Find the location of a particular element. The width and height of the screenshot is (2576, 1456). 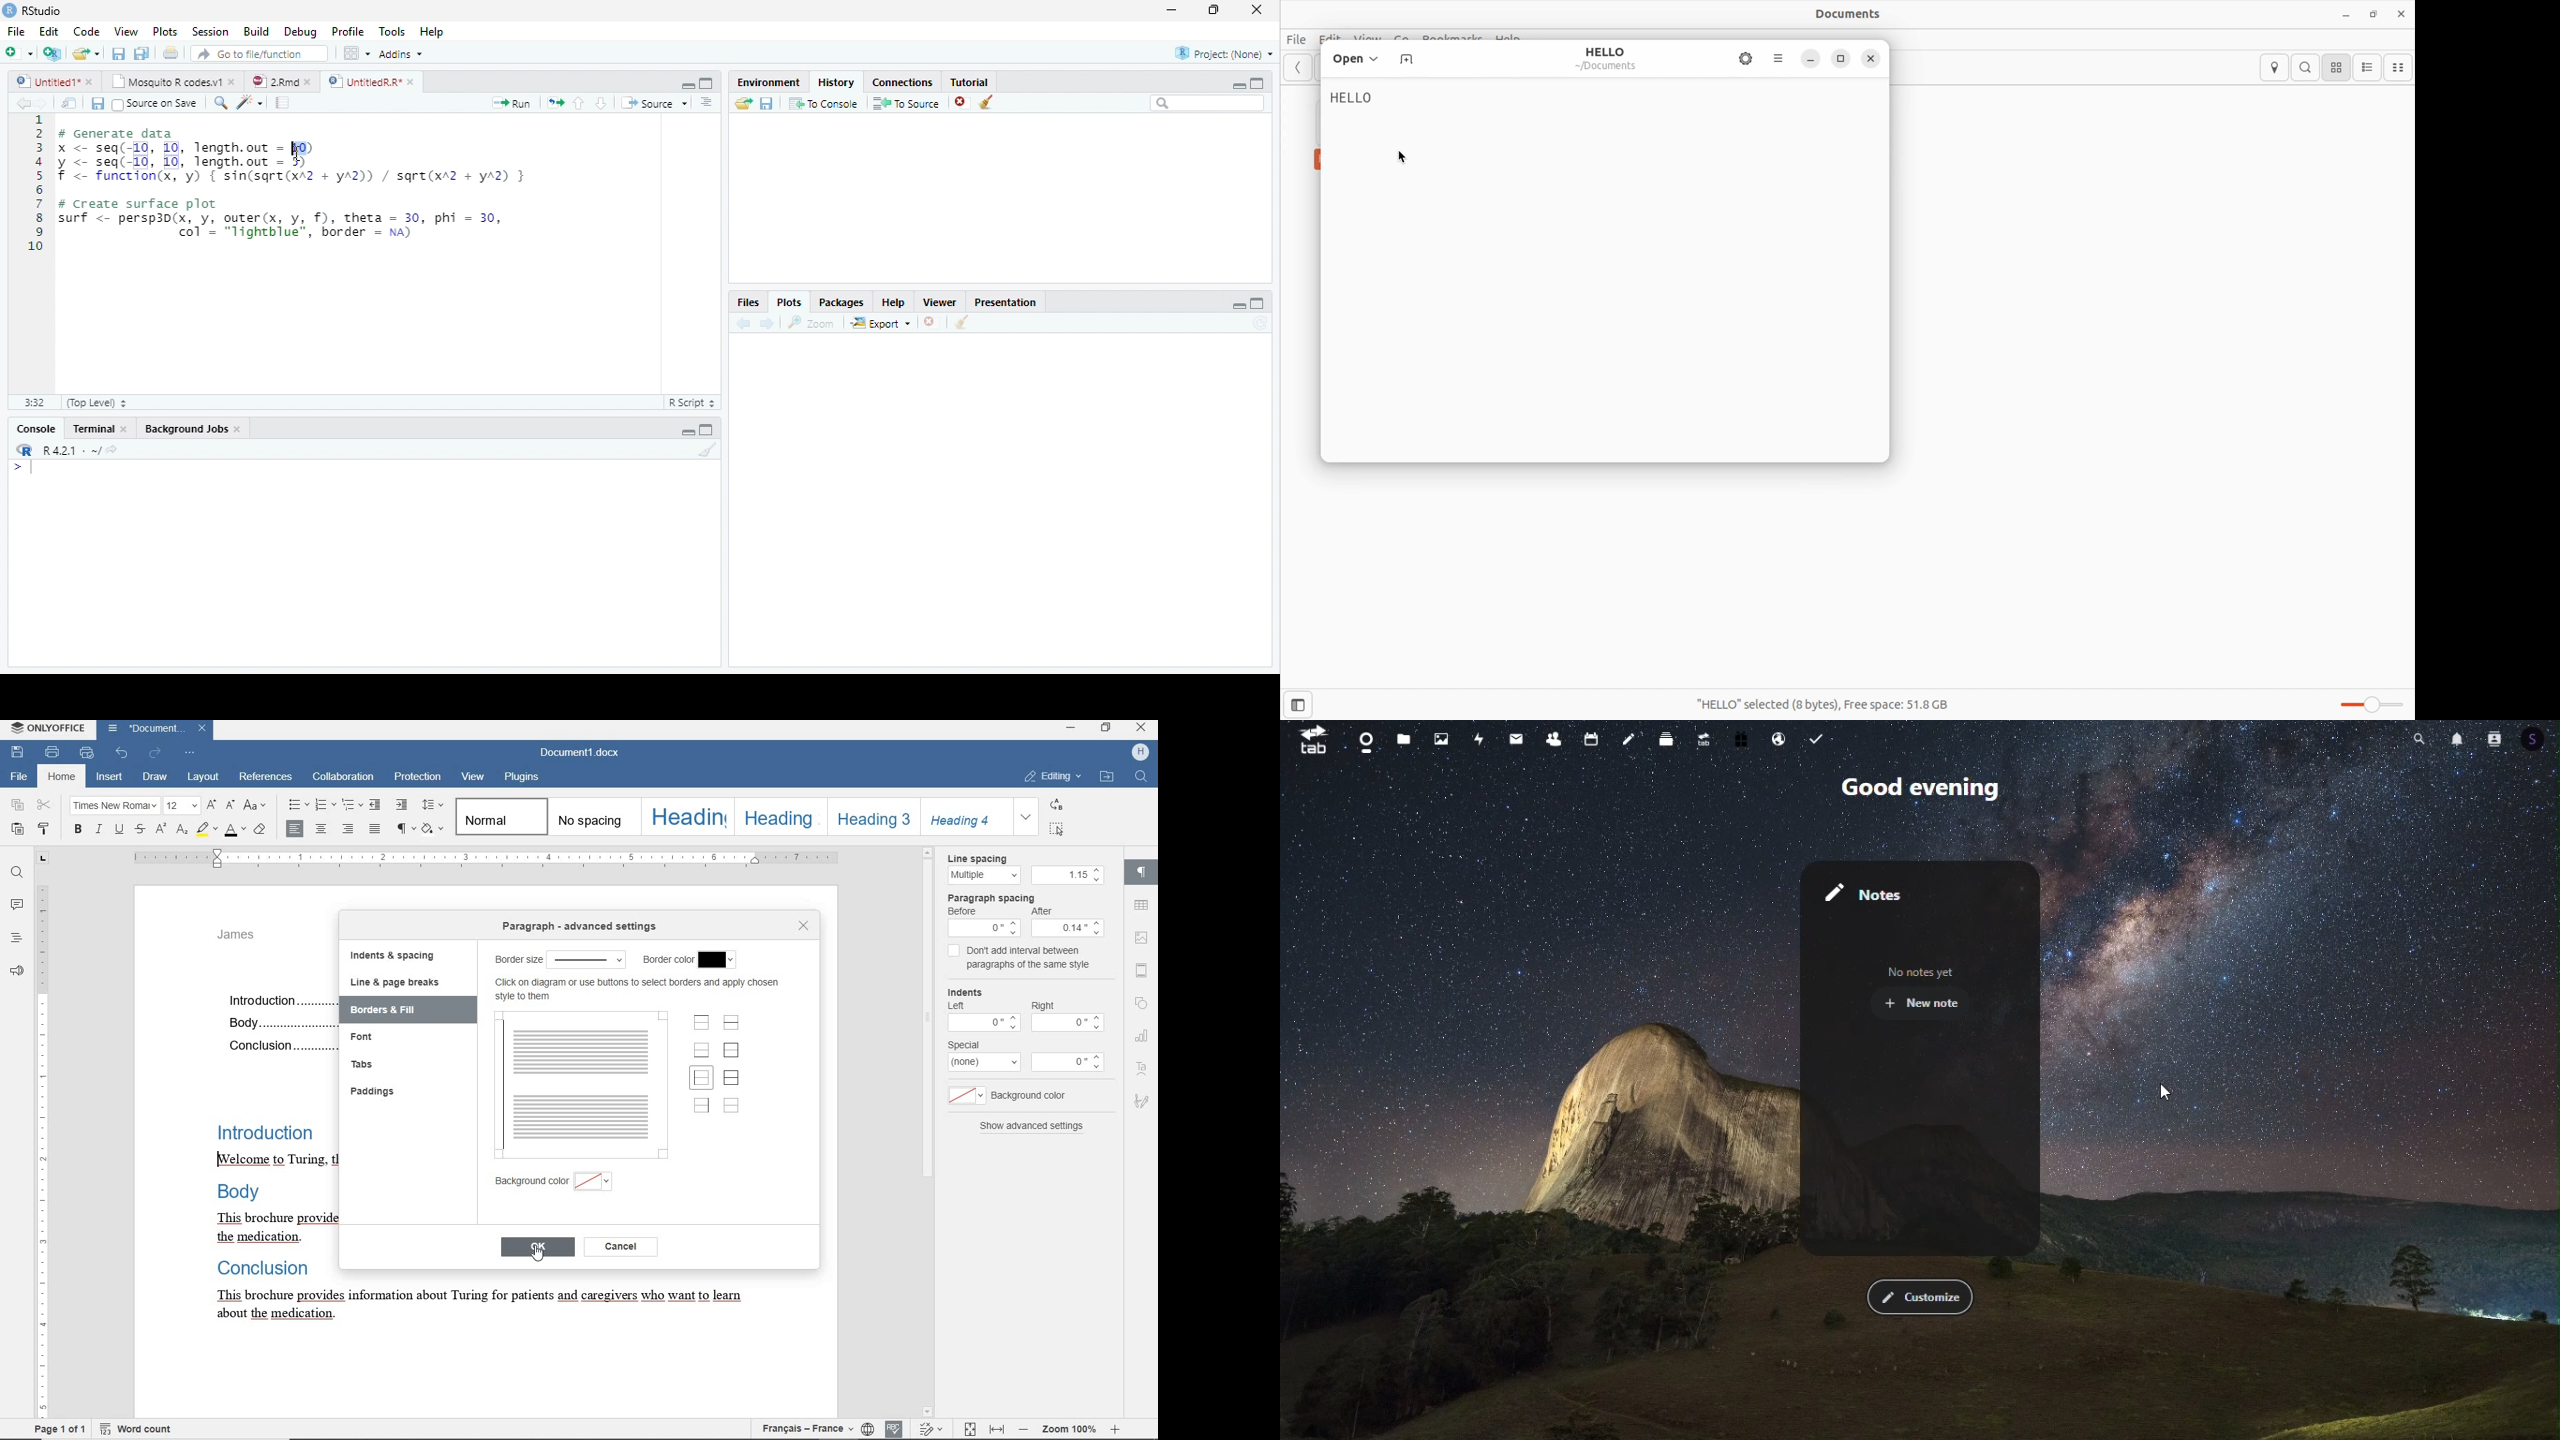

zoom out is located at coordinates (1026, 1430).